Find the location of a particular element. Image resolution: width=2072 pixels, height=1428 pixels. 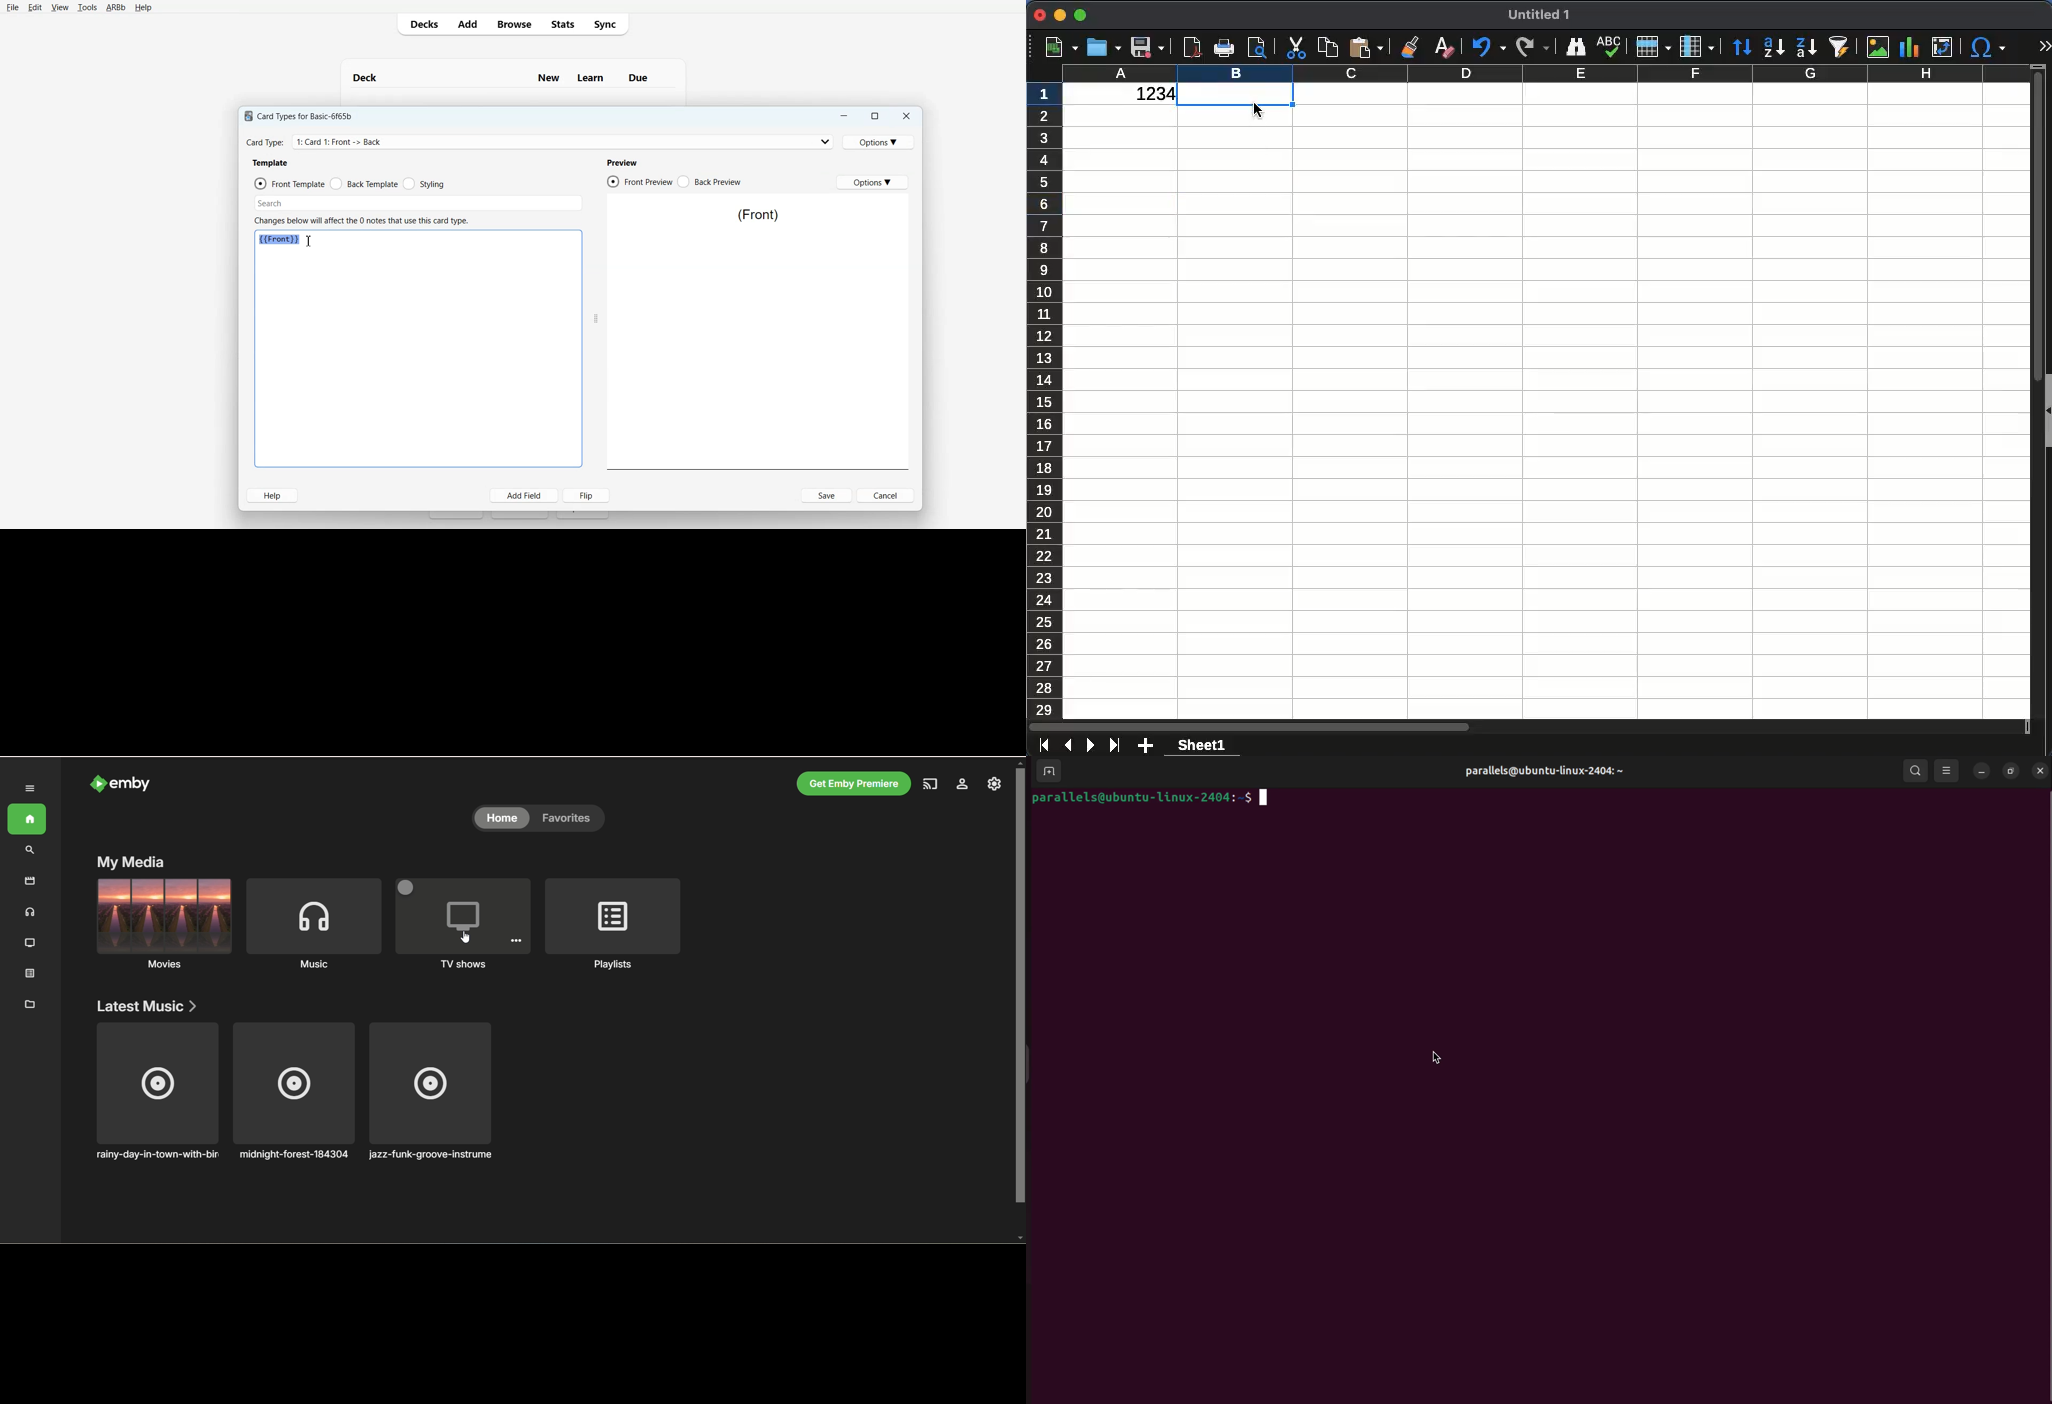

row is located at coordinates (1651, 47).